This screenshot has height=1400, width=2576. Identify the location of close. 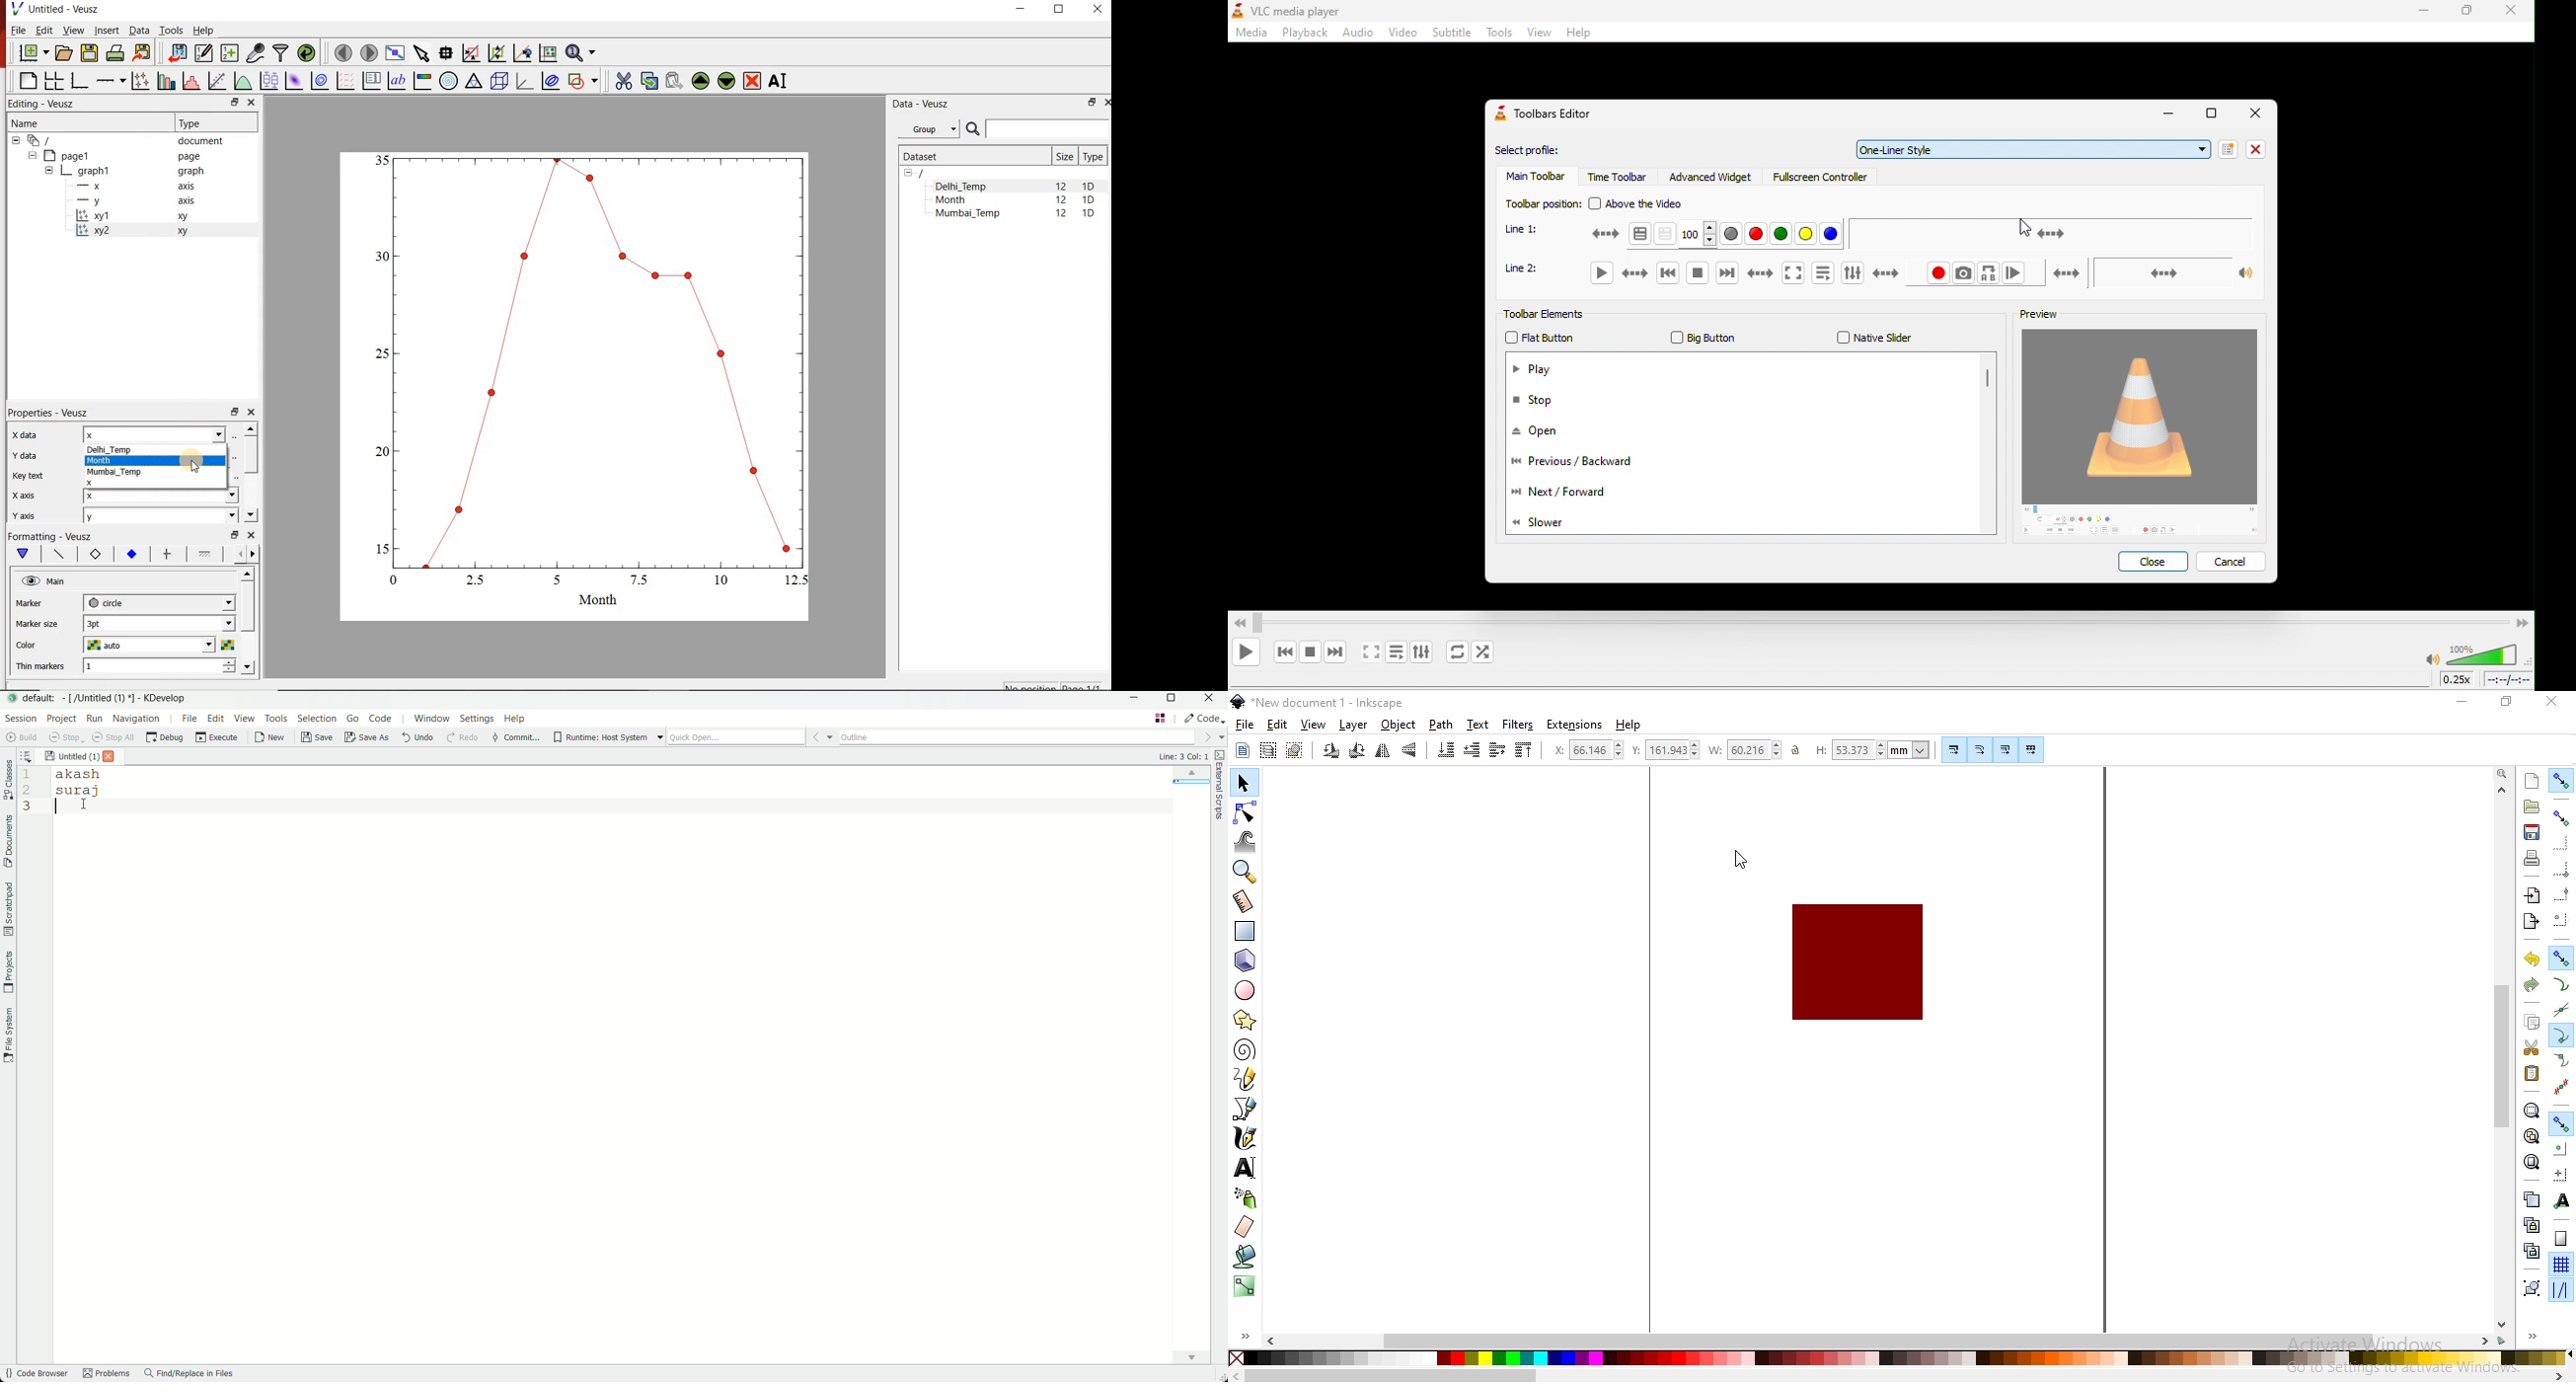
(2253, 114).